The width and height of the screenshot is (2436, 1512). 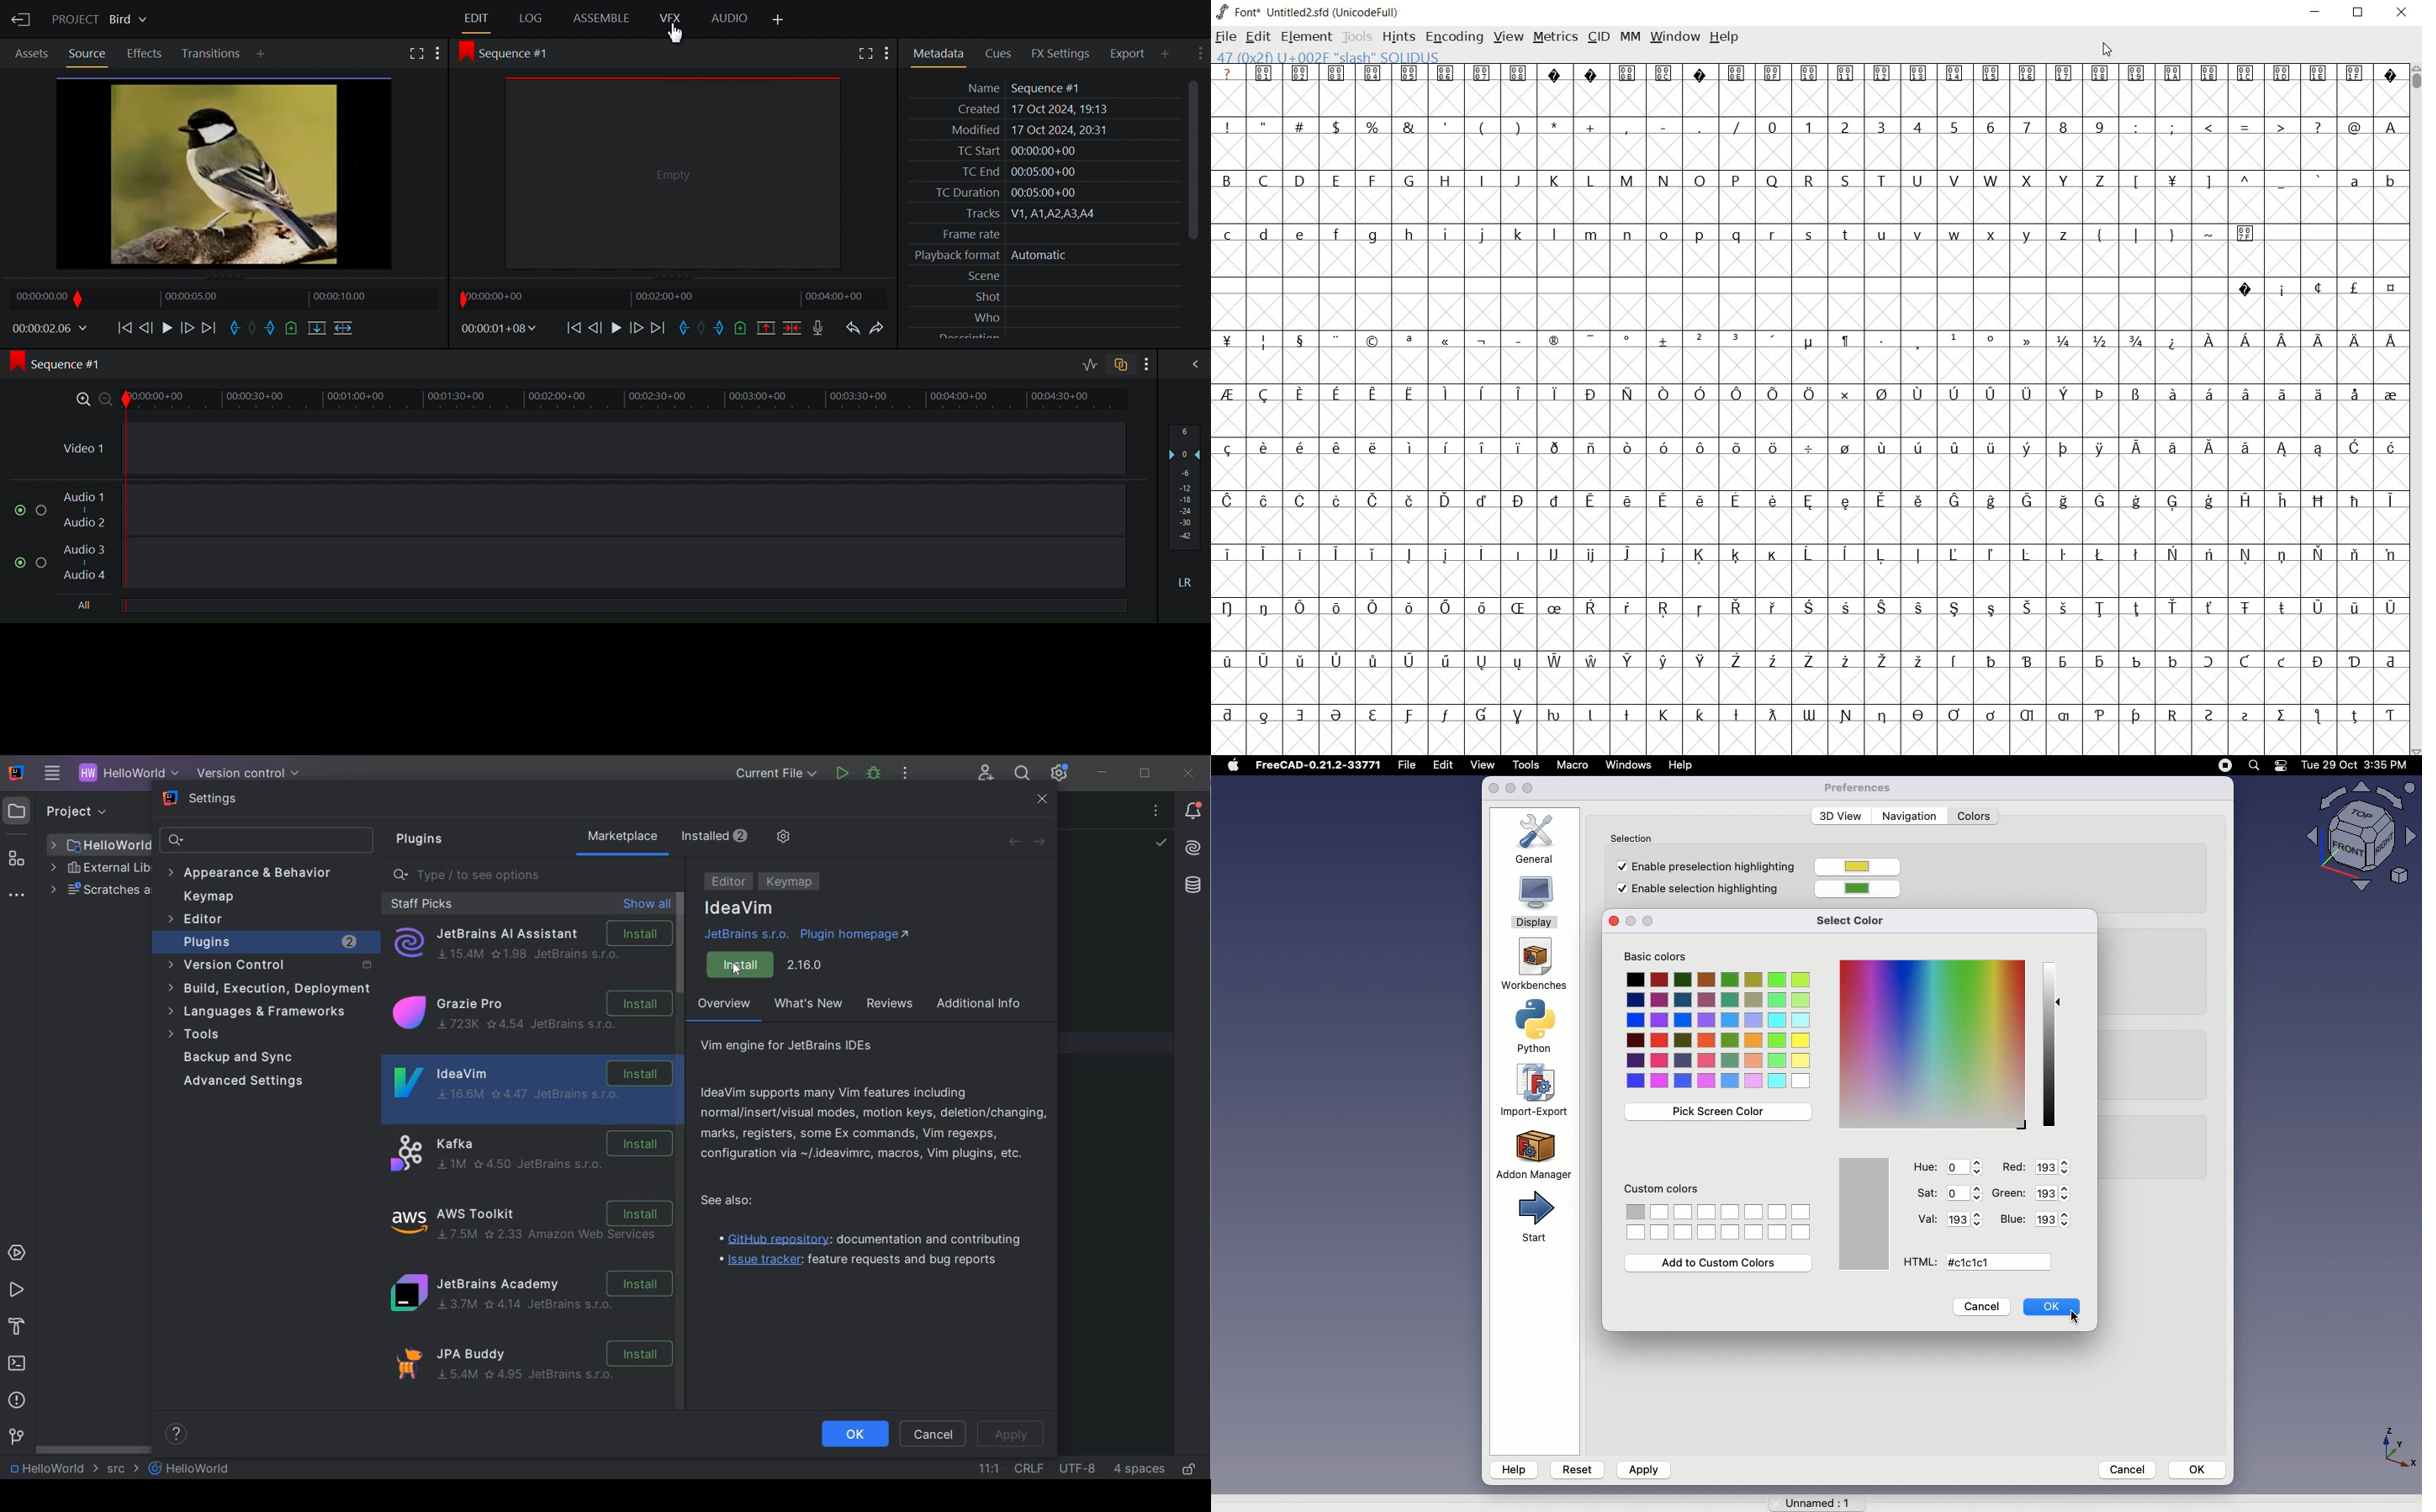 What do you see at coordinates (1863, 887) in the screenshot?
I see `color` at bounding box center [1863, 887].